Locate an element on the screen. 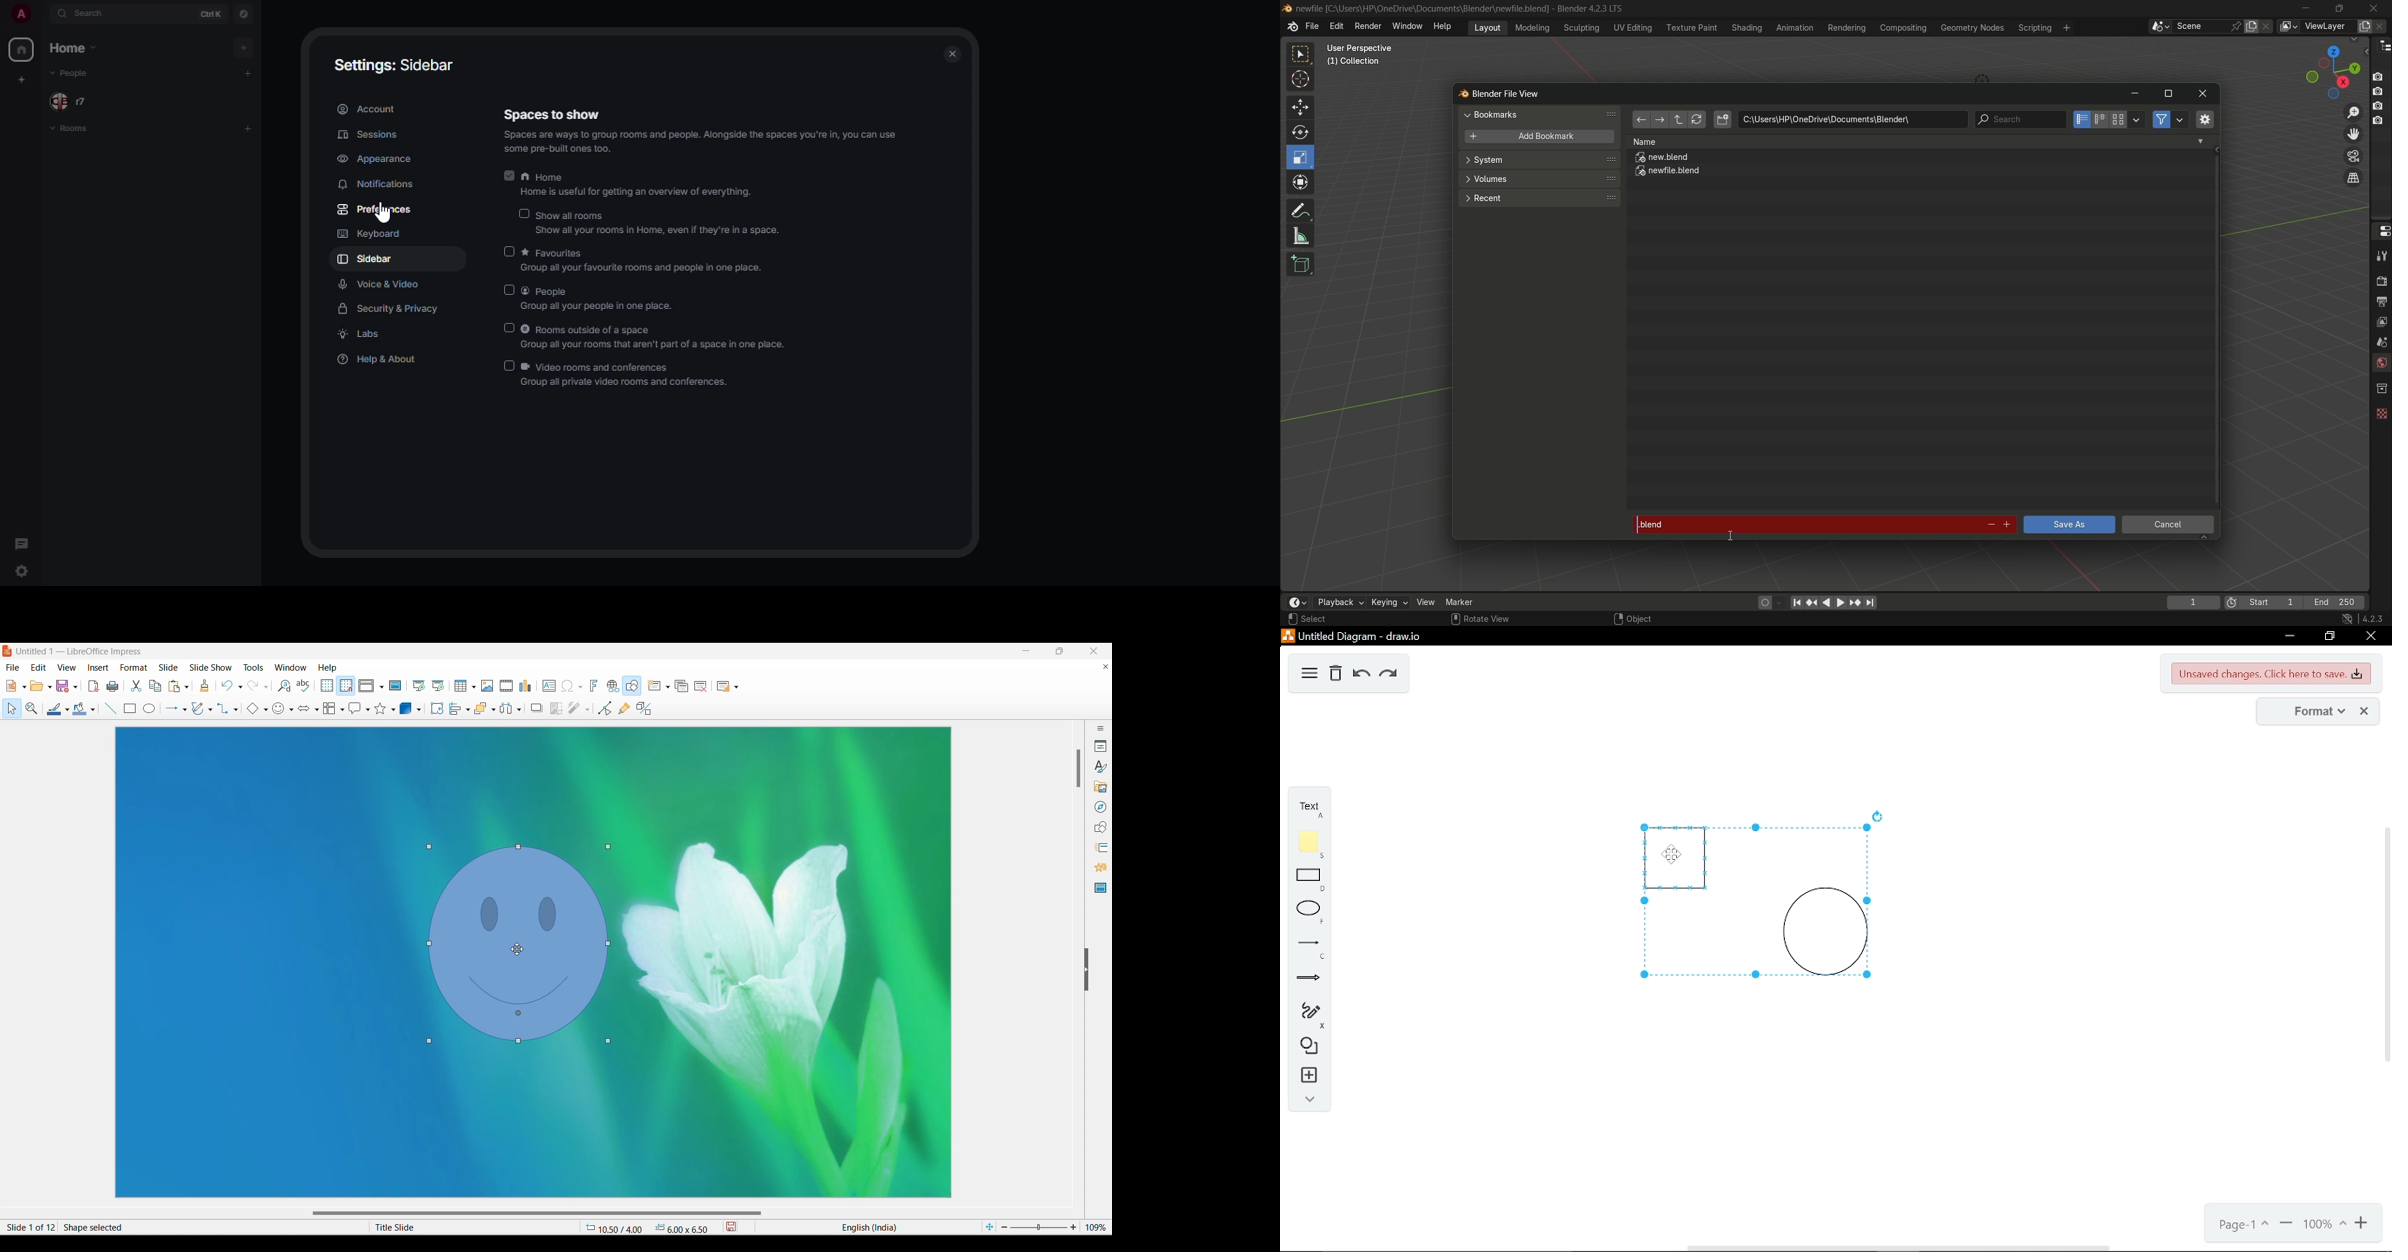 The height and width of the screenshot is (1260, 2408). Cursor is located at coordinates (1676, 856).